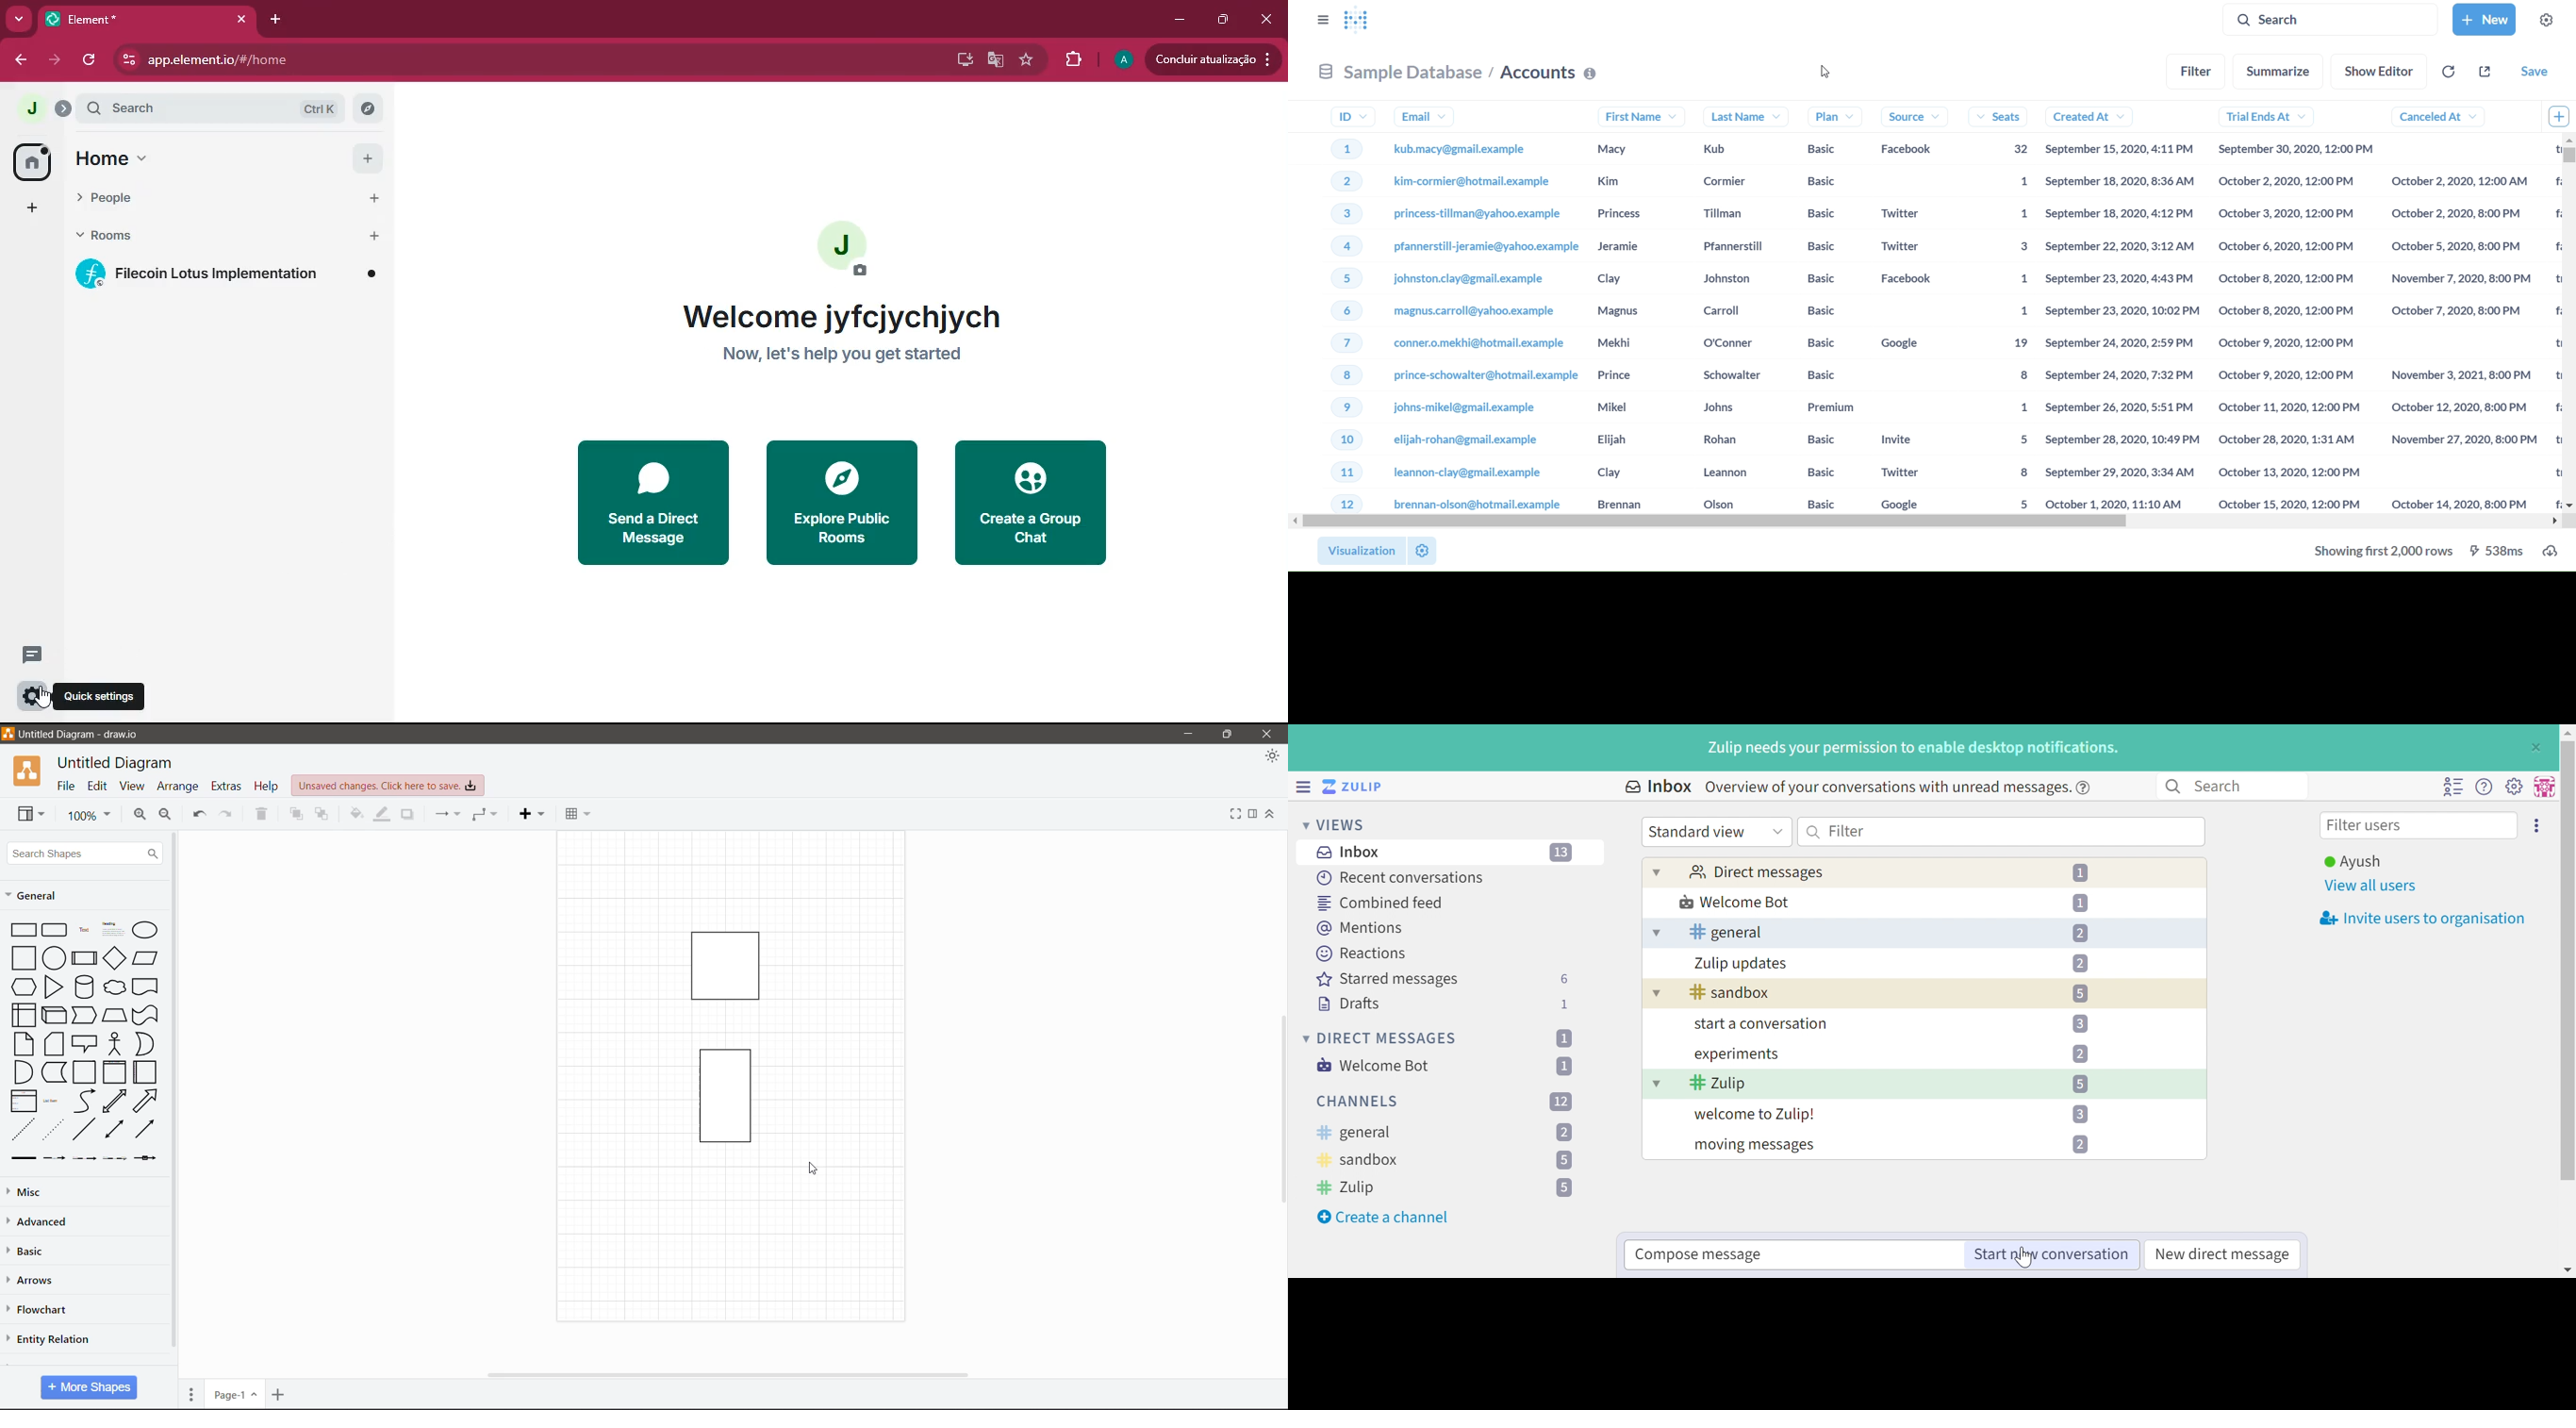 The image size is (2576, 1428). What do you see at coordinates (32, 655) in the screenshot?
I see `comments` at bounding box center [32, 655].